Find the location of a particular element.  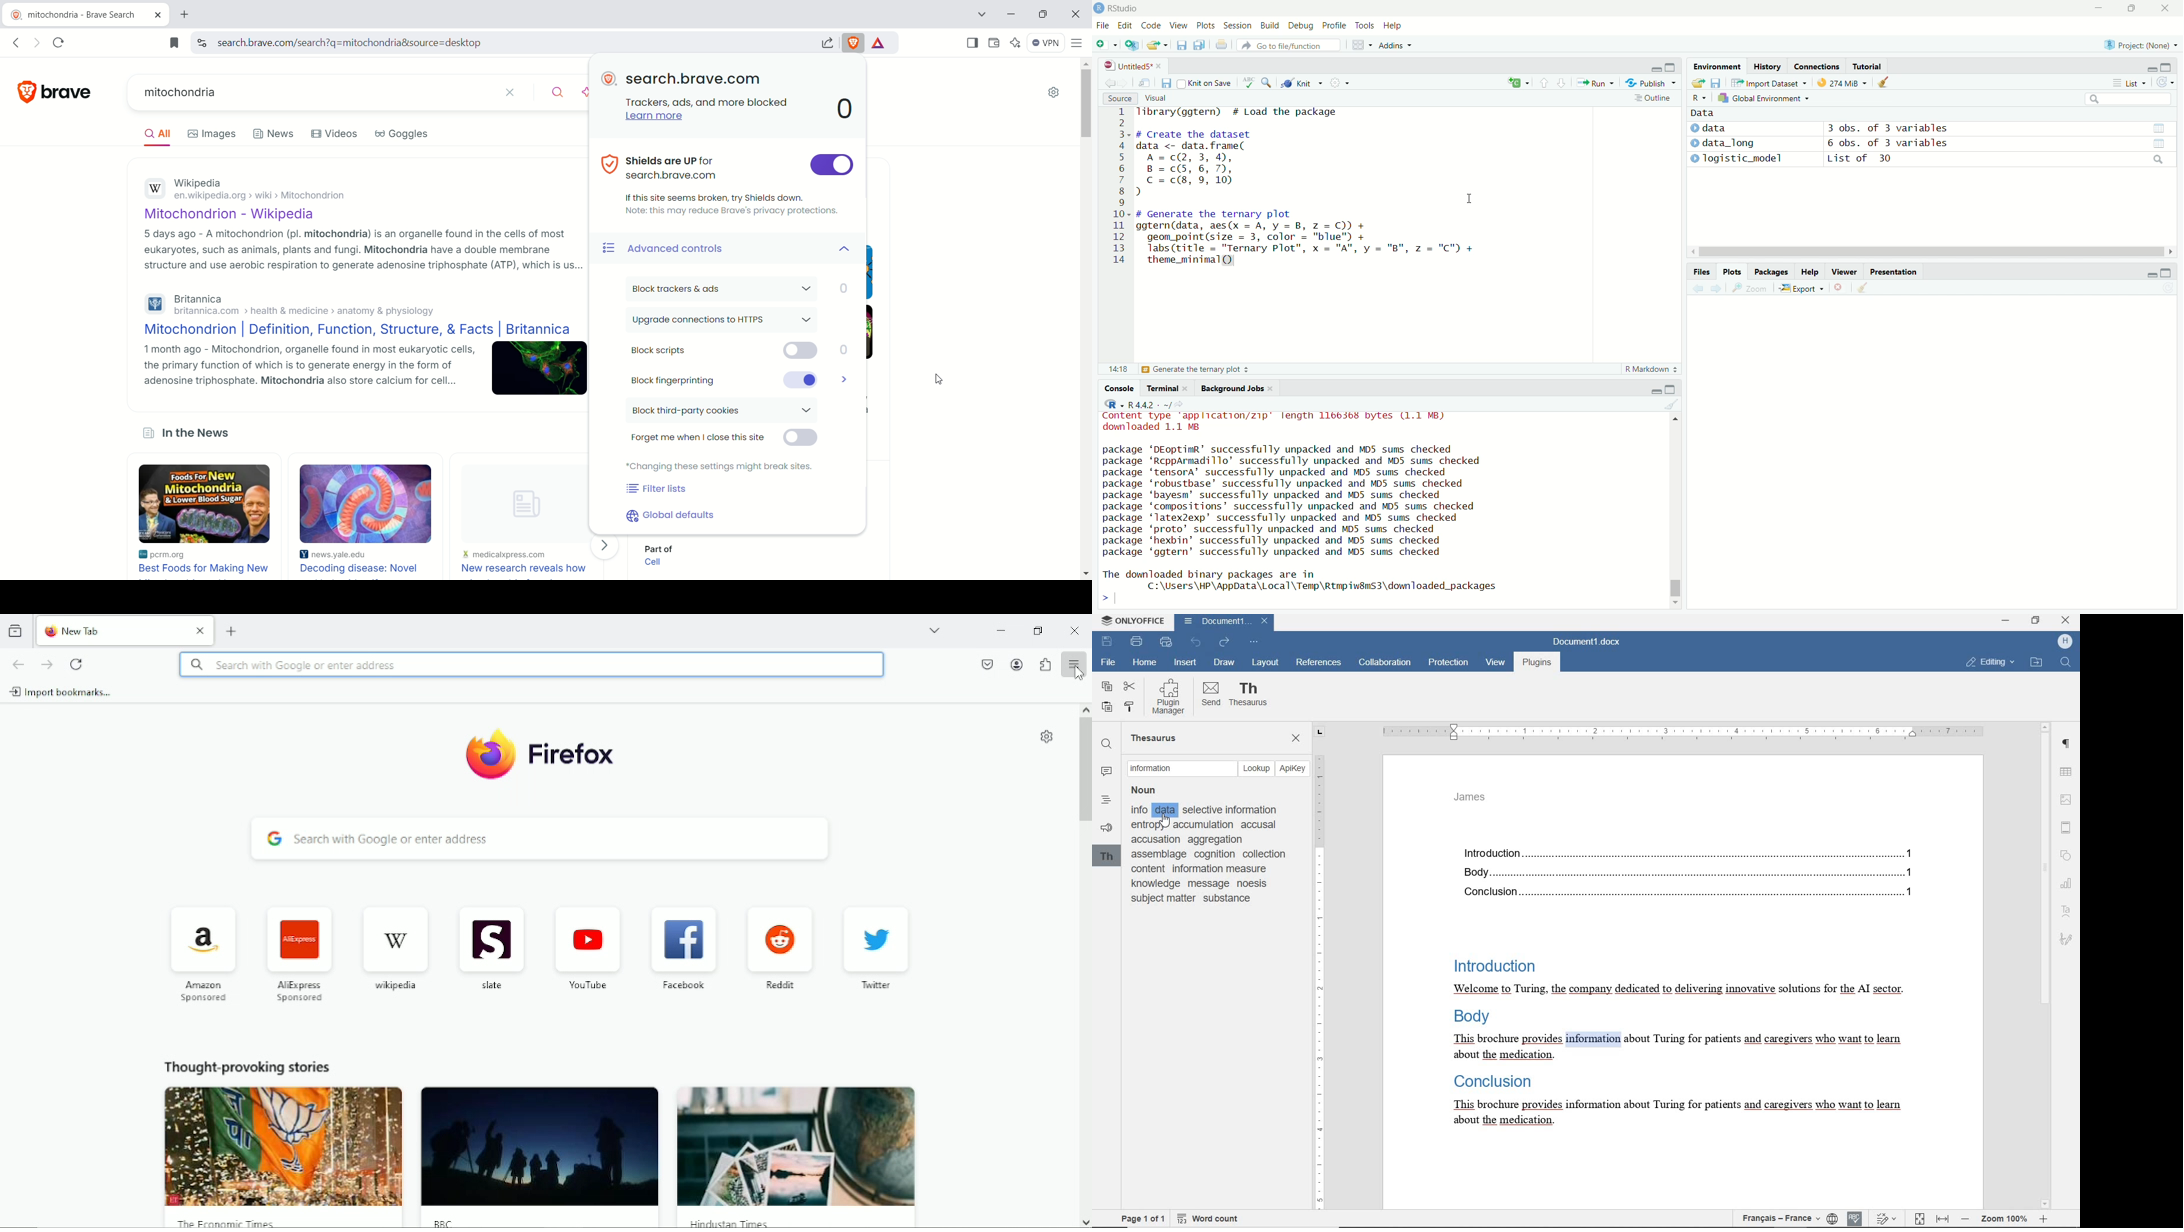

Visual is located at coordinates (1155, 97).